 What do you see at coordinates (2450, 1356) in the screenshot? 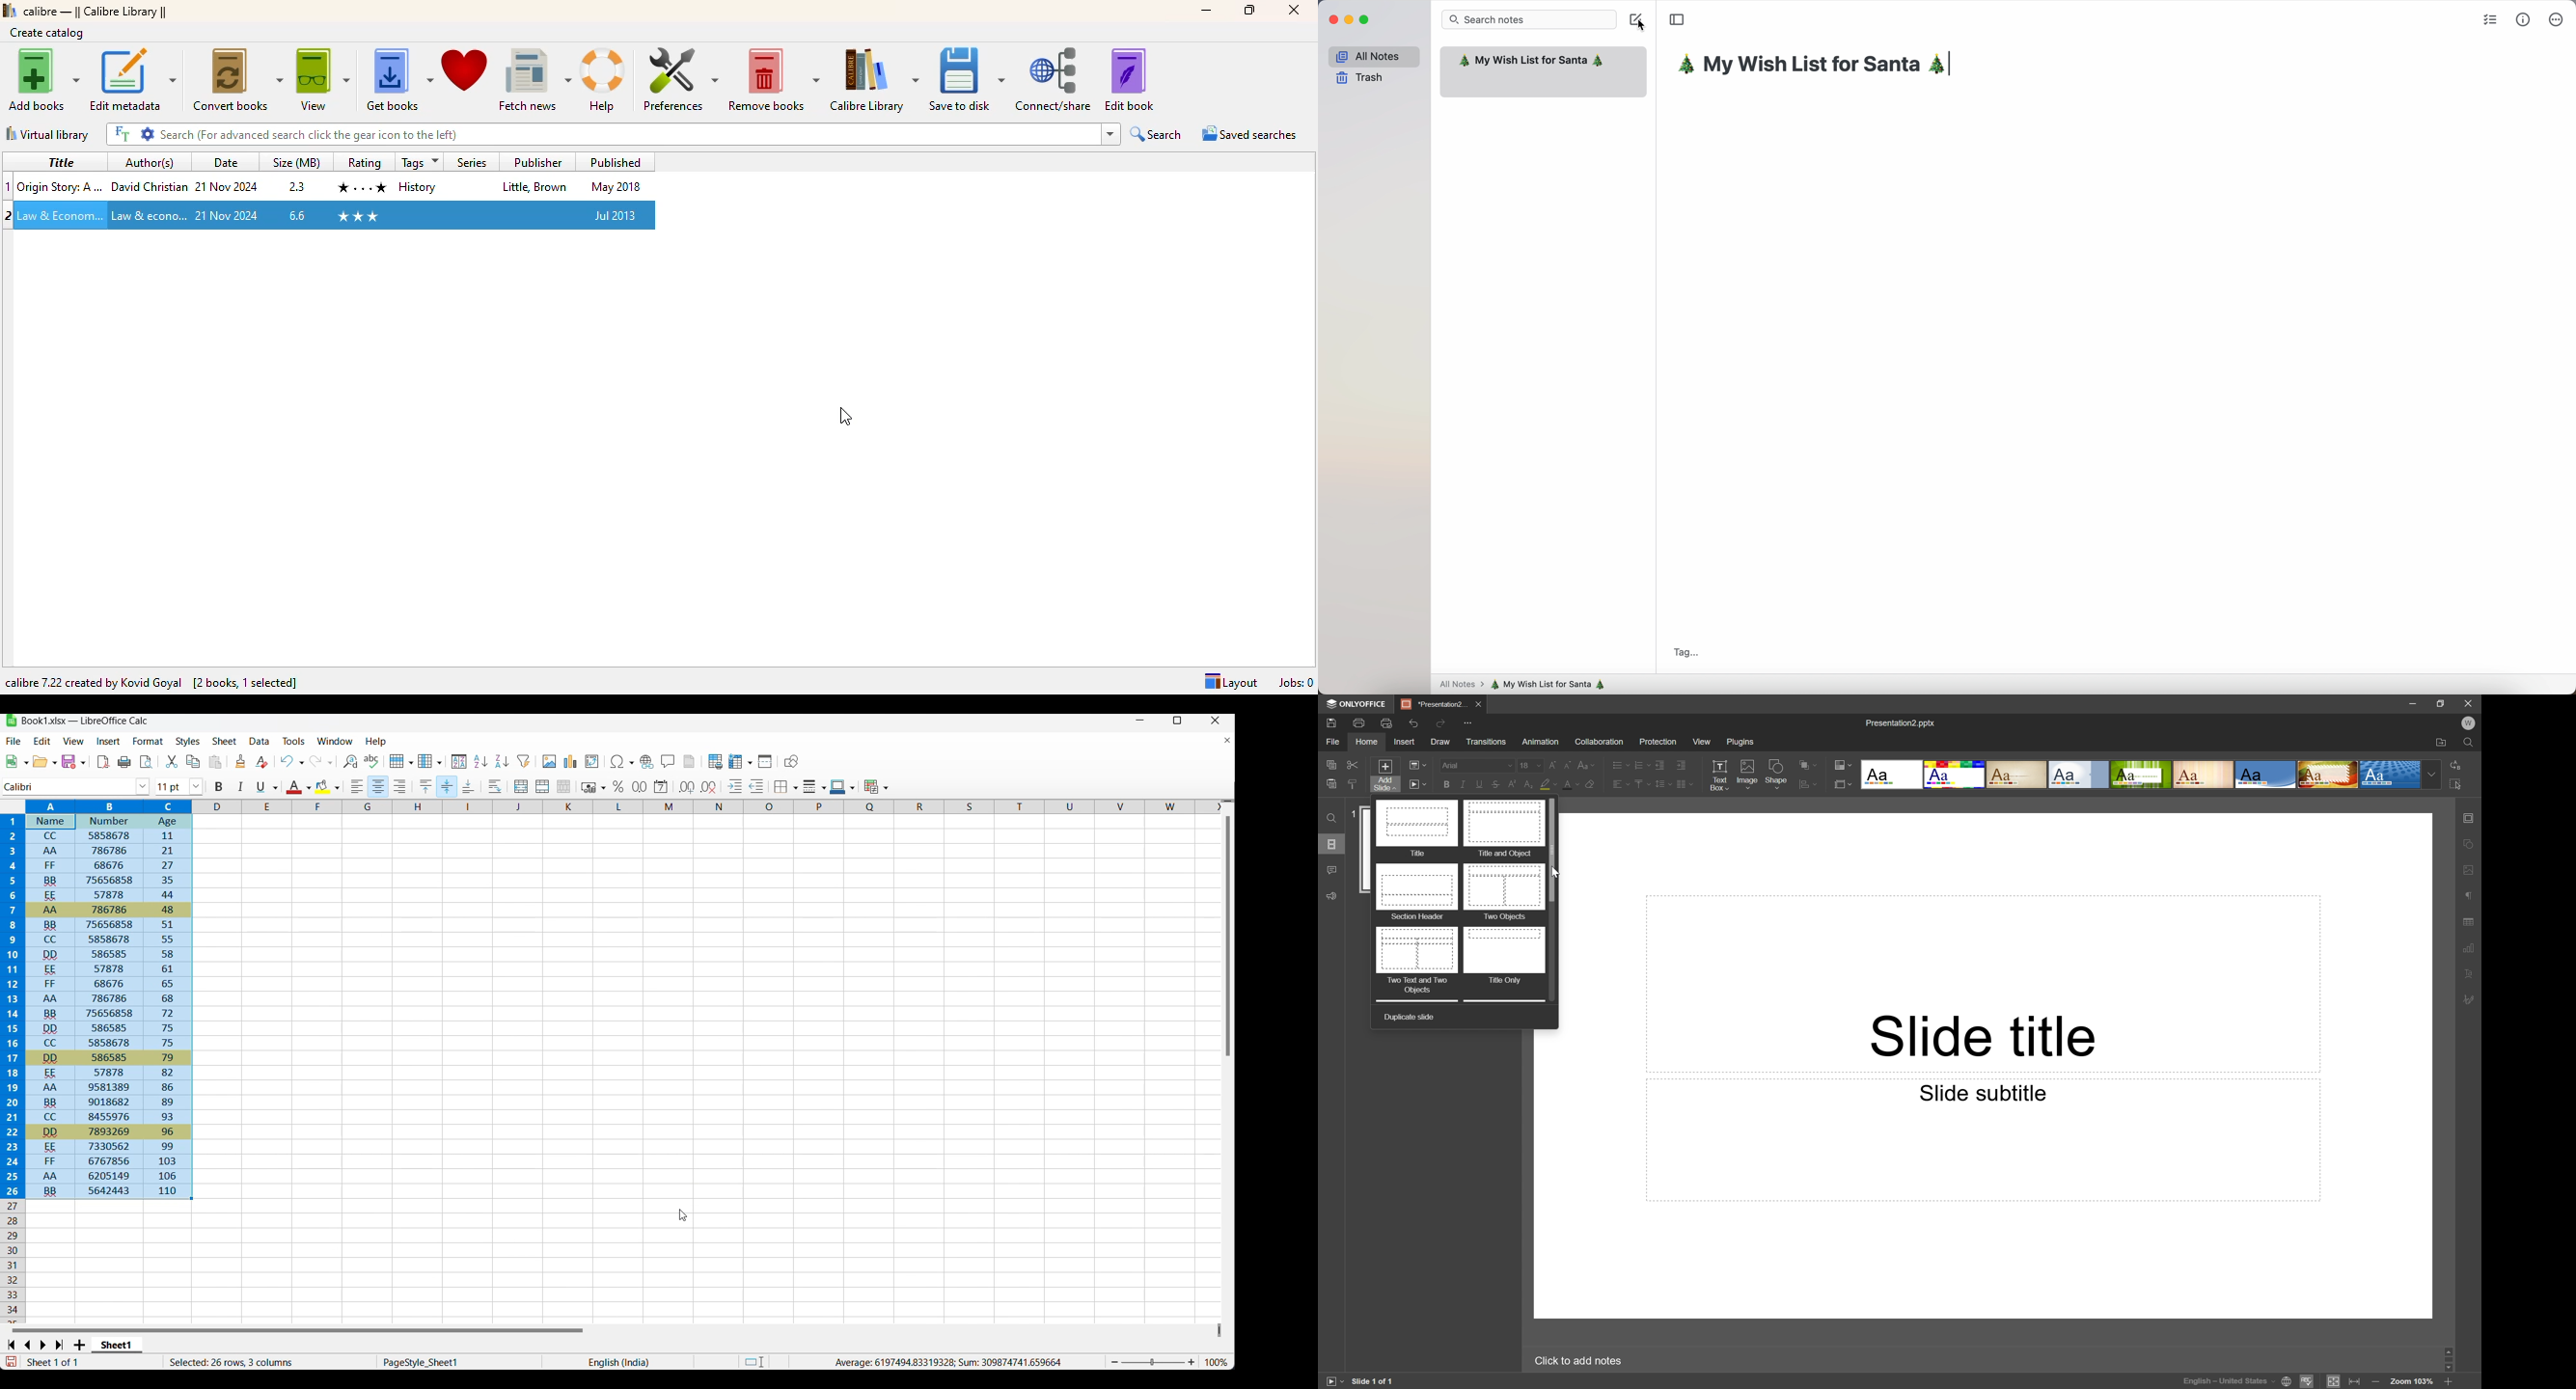
I see `Scroll Bar` at bounding box center [2450, 1356].